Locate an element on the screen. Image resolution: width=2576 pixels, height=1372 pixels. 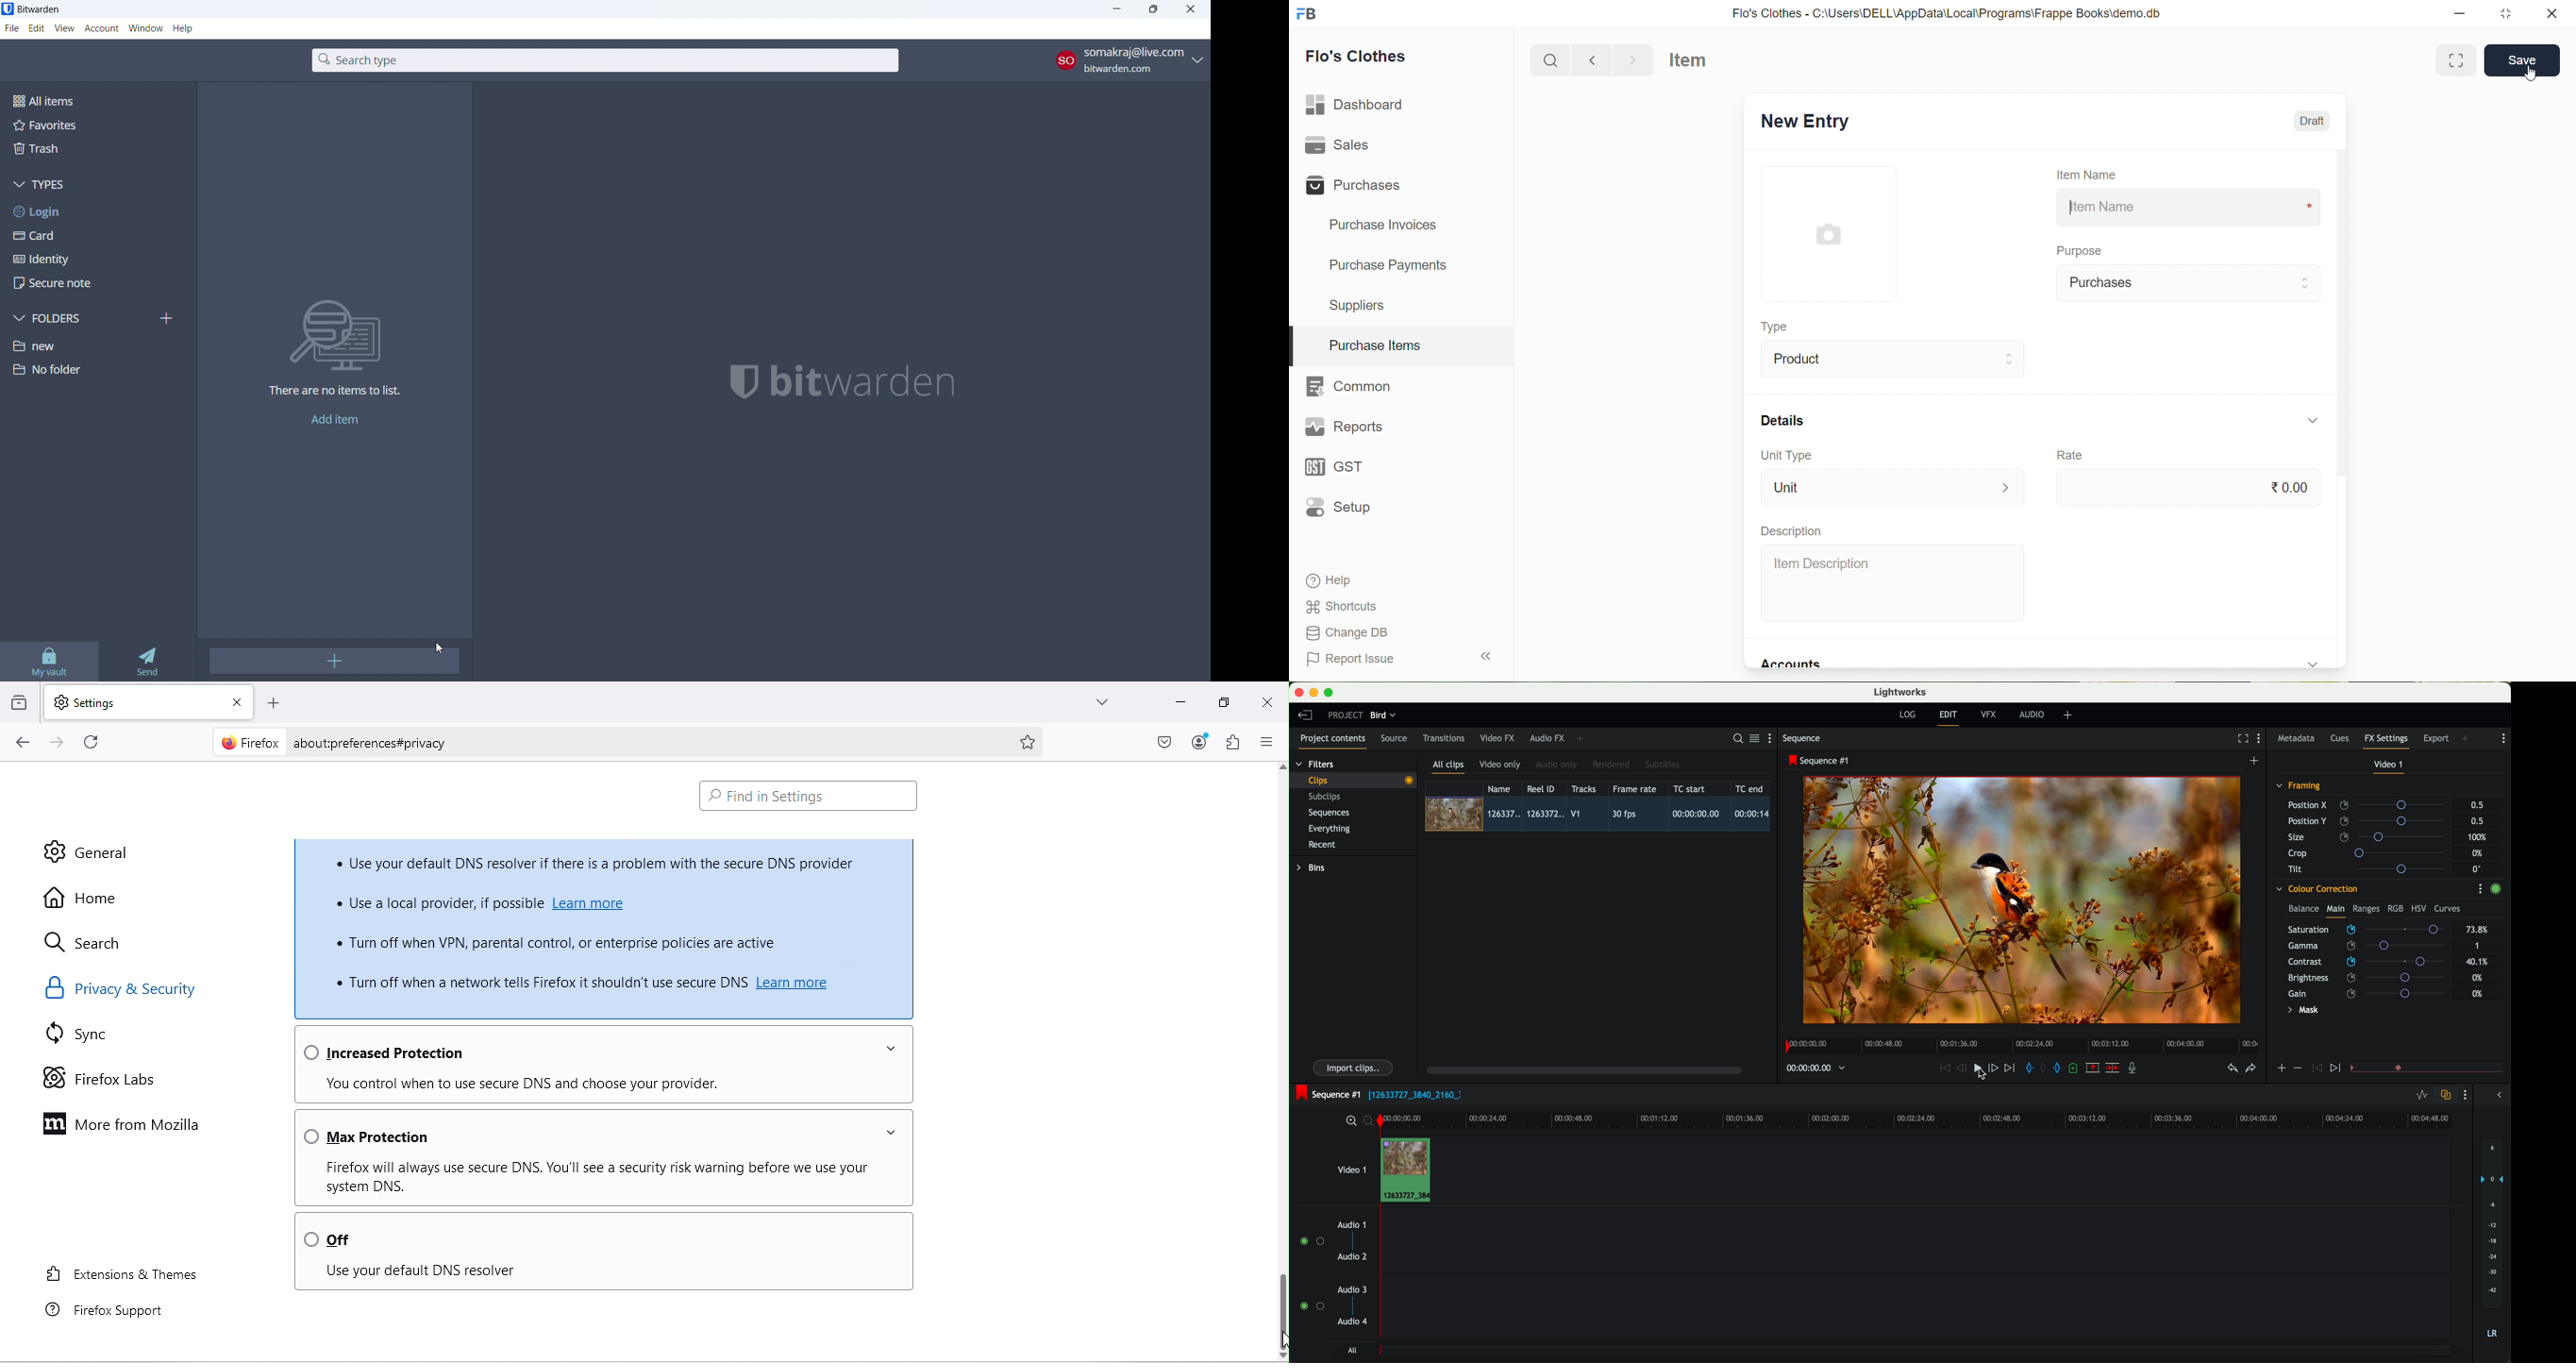
Firefox will always use secure DNS . You'll see a security risk warning before we use your system DNS is located at coordinates (607, 1176).